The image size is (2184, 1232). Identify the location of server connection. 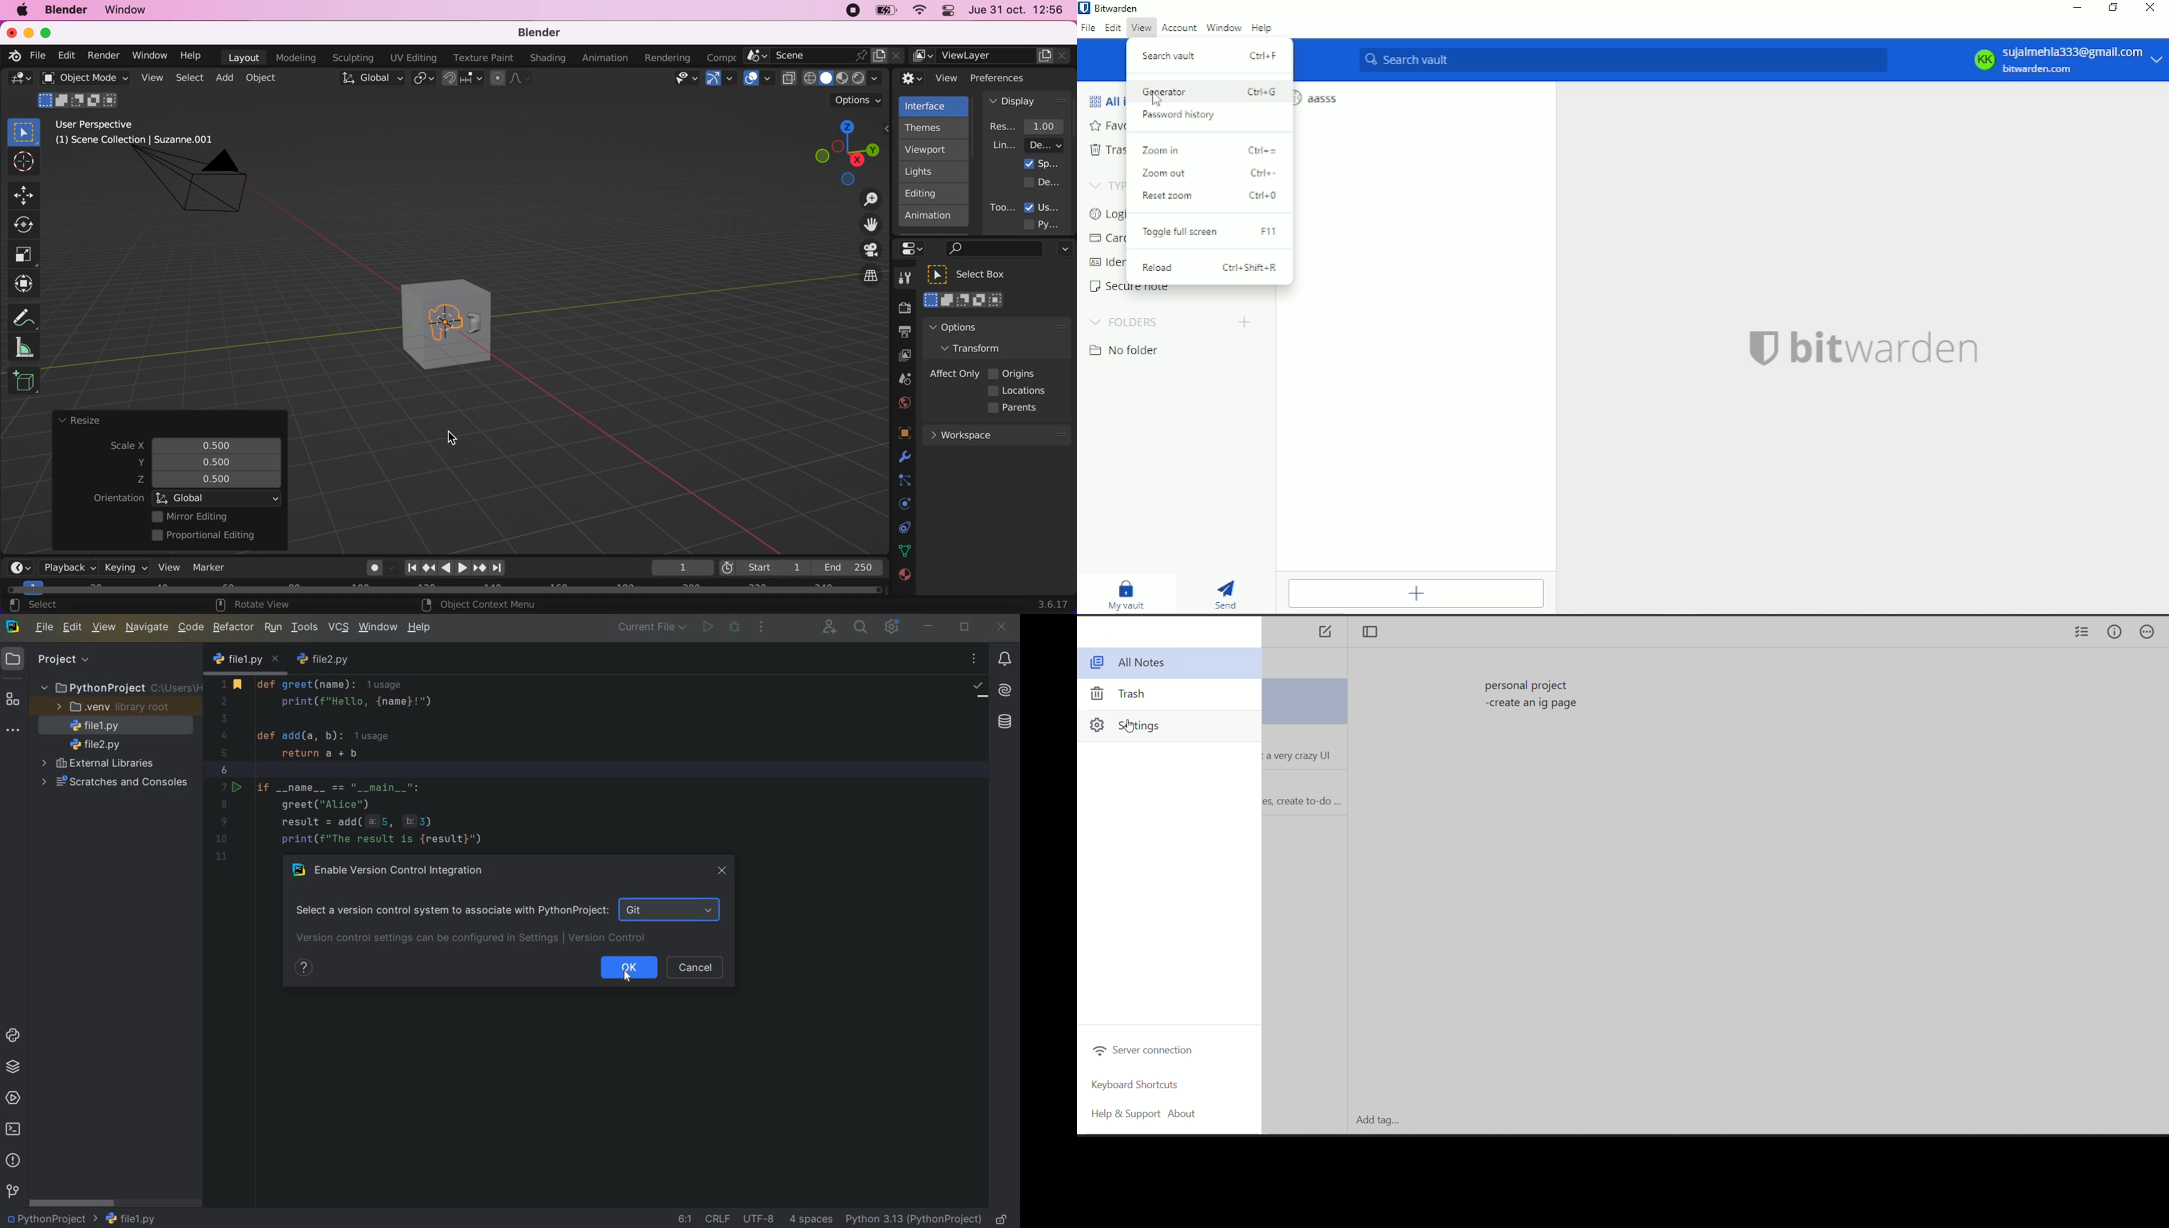
(1142, 1050).